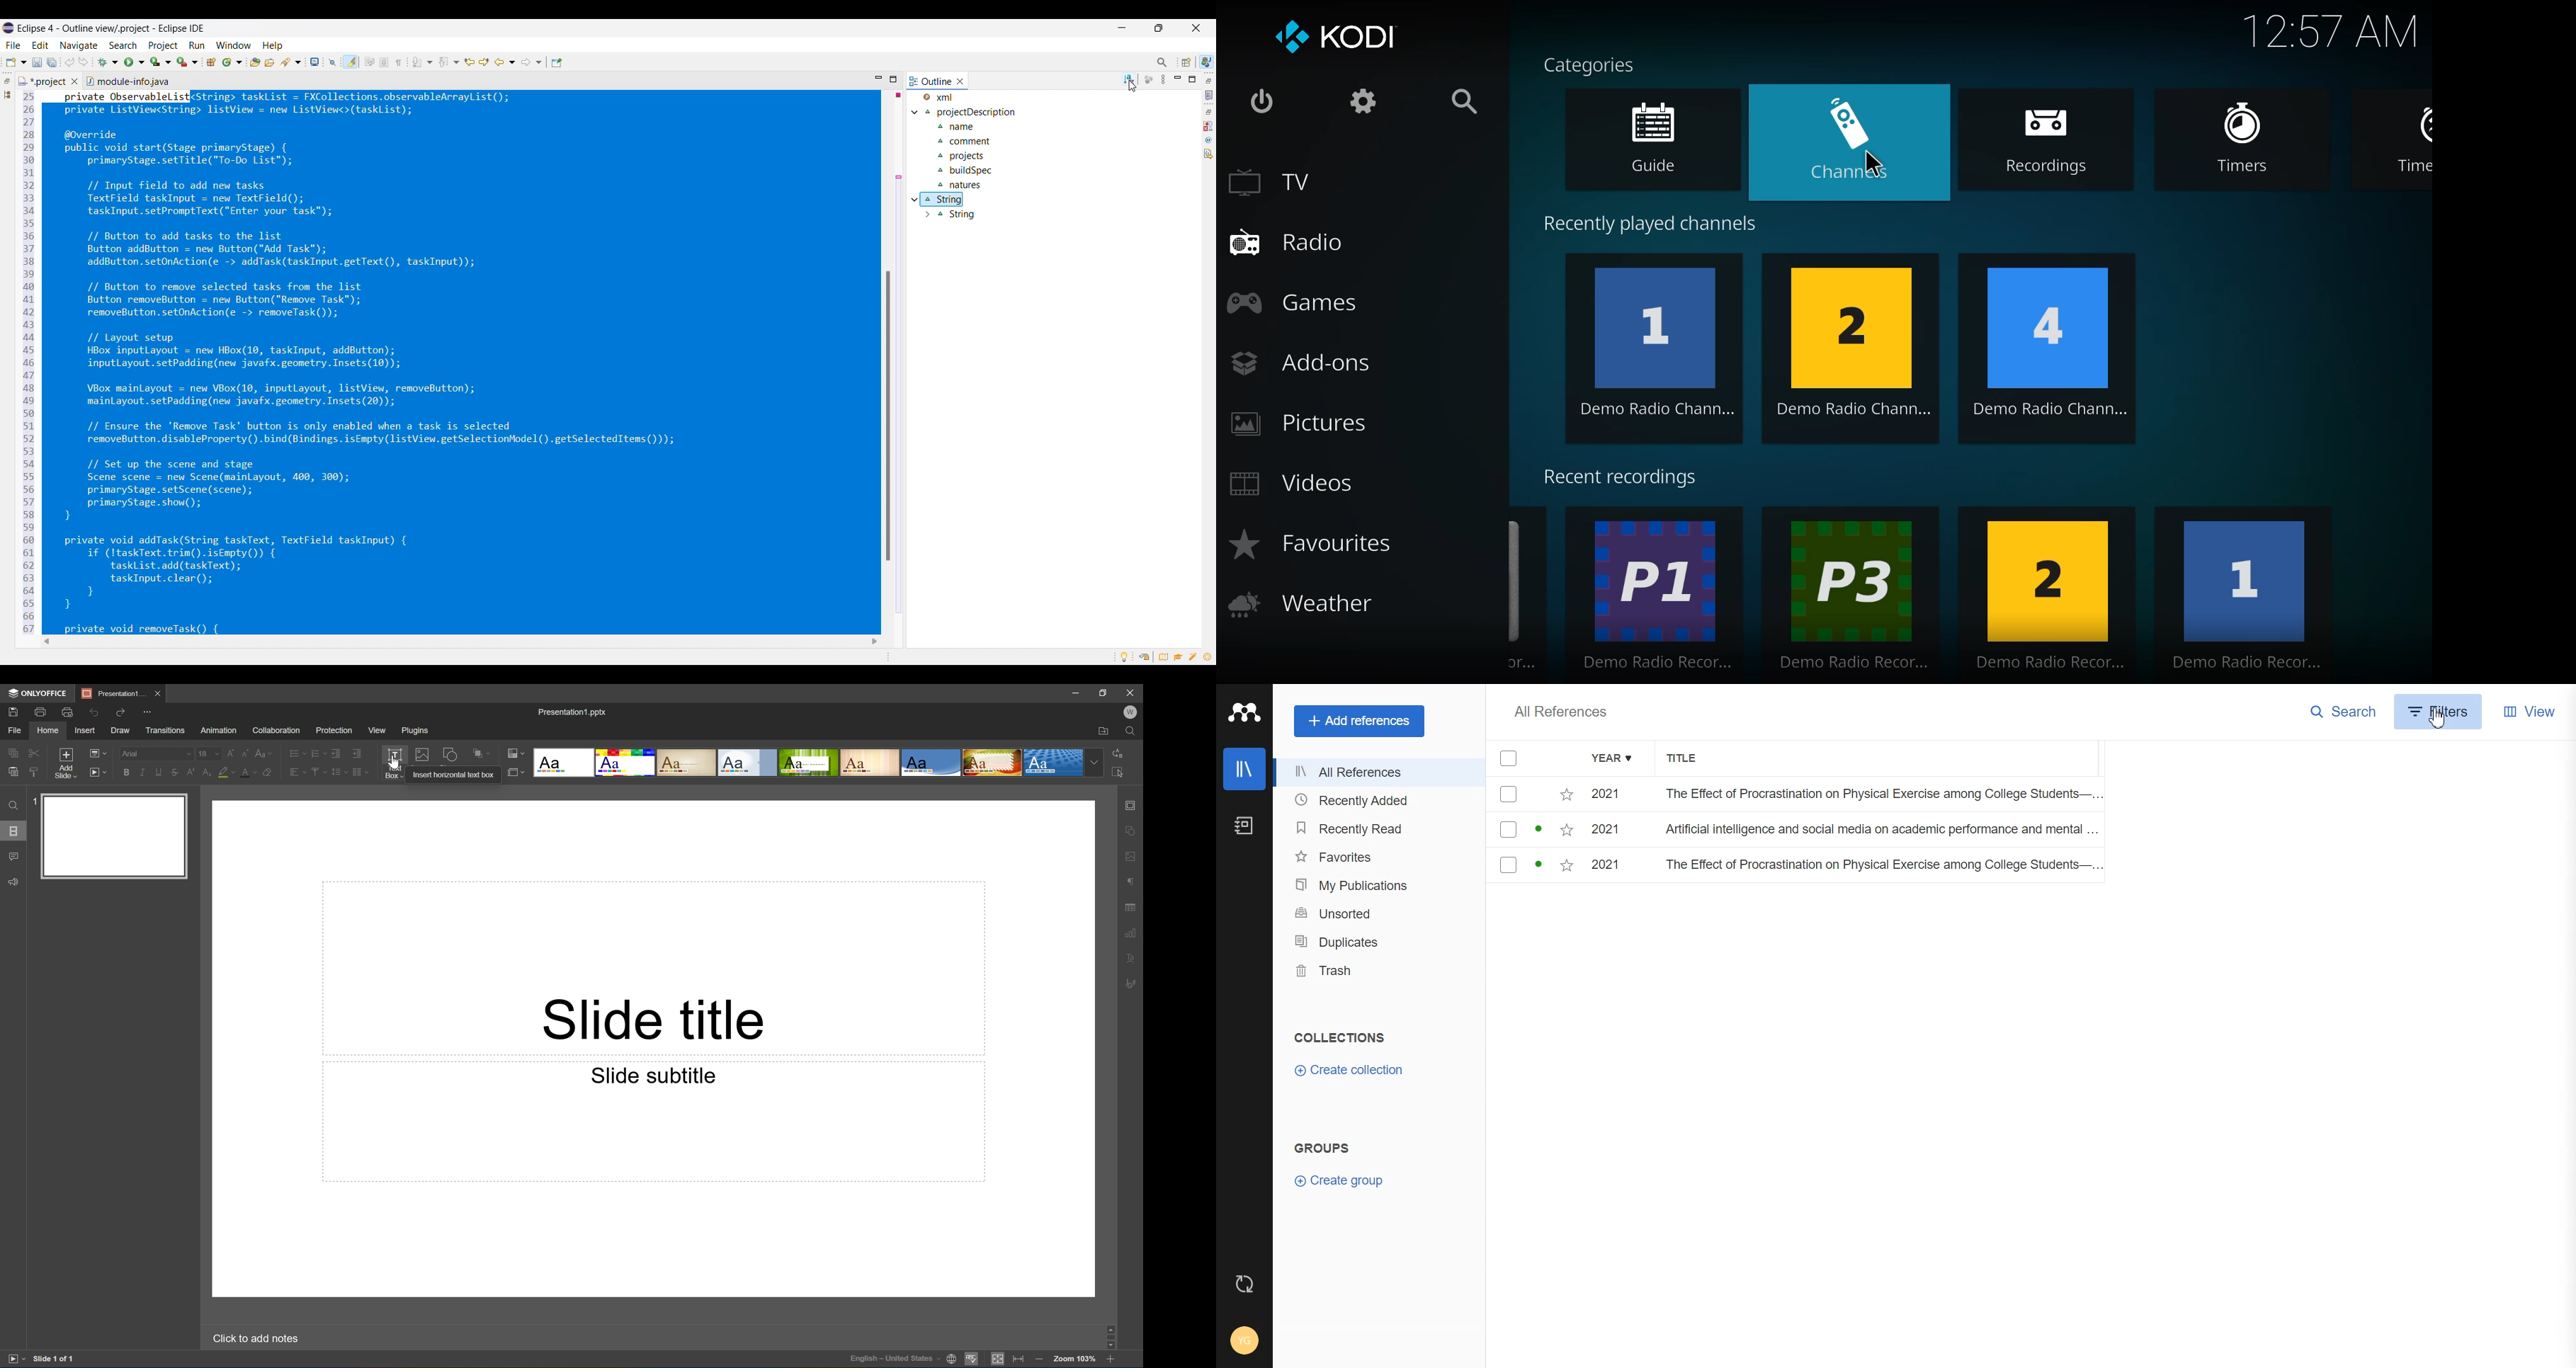 This screenshot has width=2576, height=1372. I want to click on Amazon, so click(219, 729).